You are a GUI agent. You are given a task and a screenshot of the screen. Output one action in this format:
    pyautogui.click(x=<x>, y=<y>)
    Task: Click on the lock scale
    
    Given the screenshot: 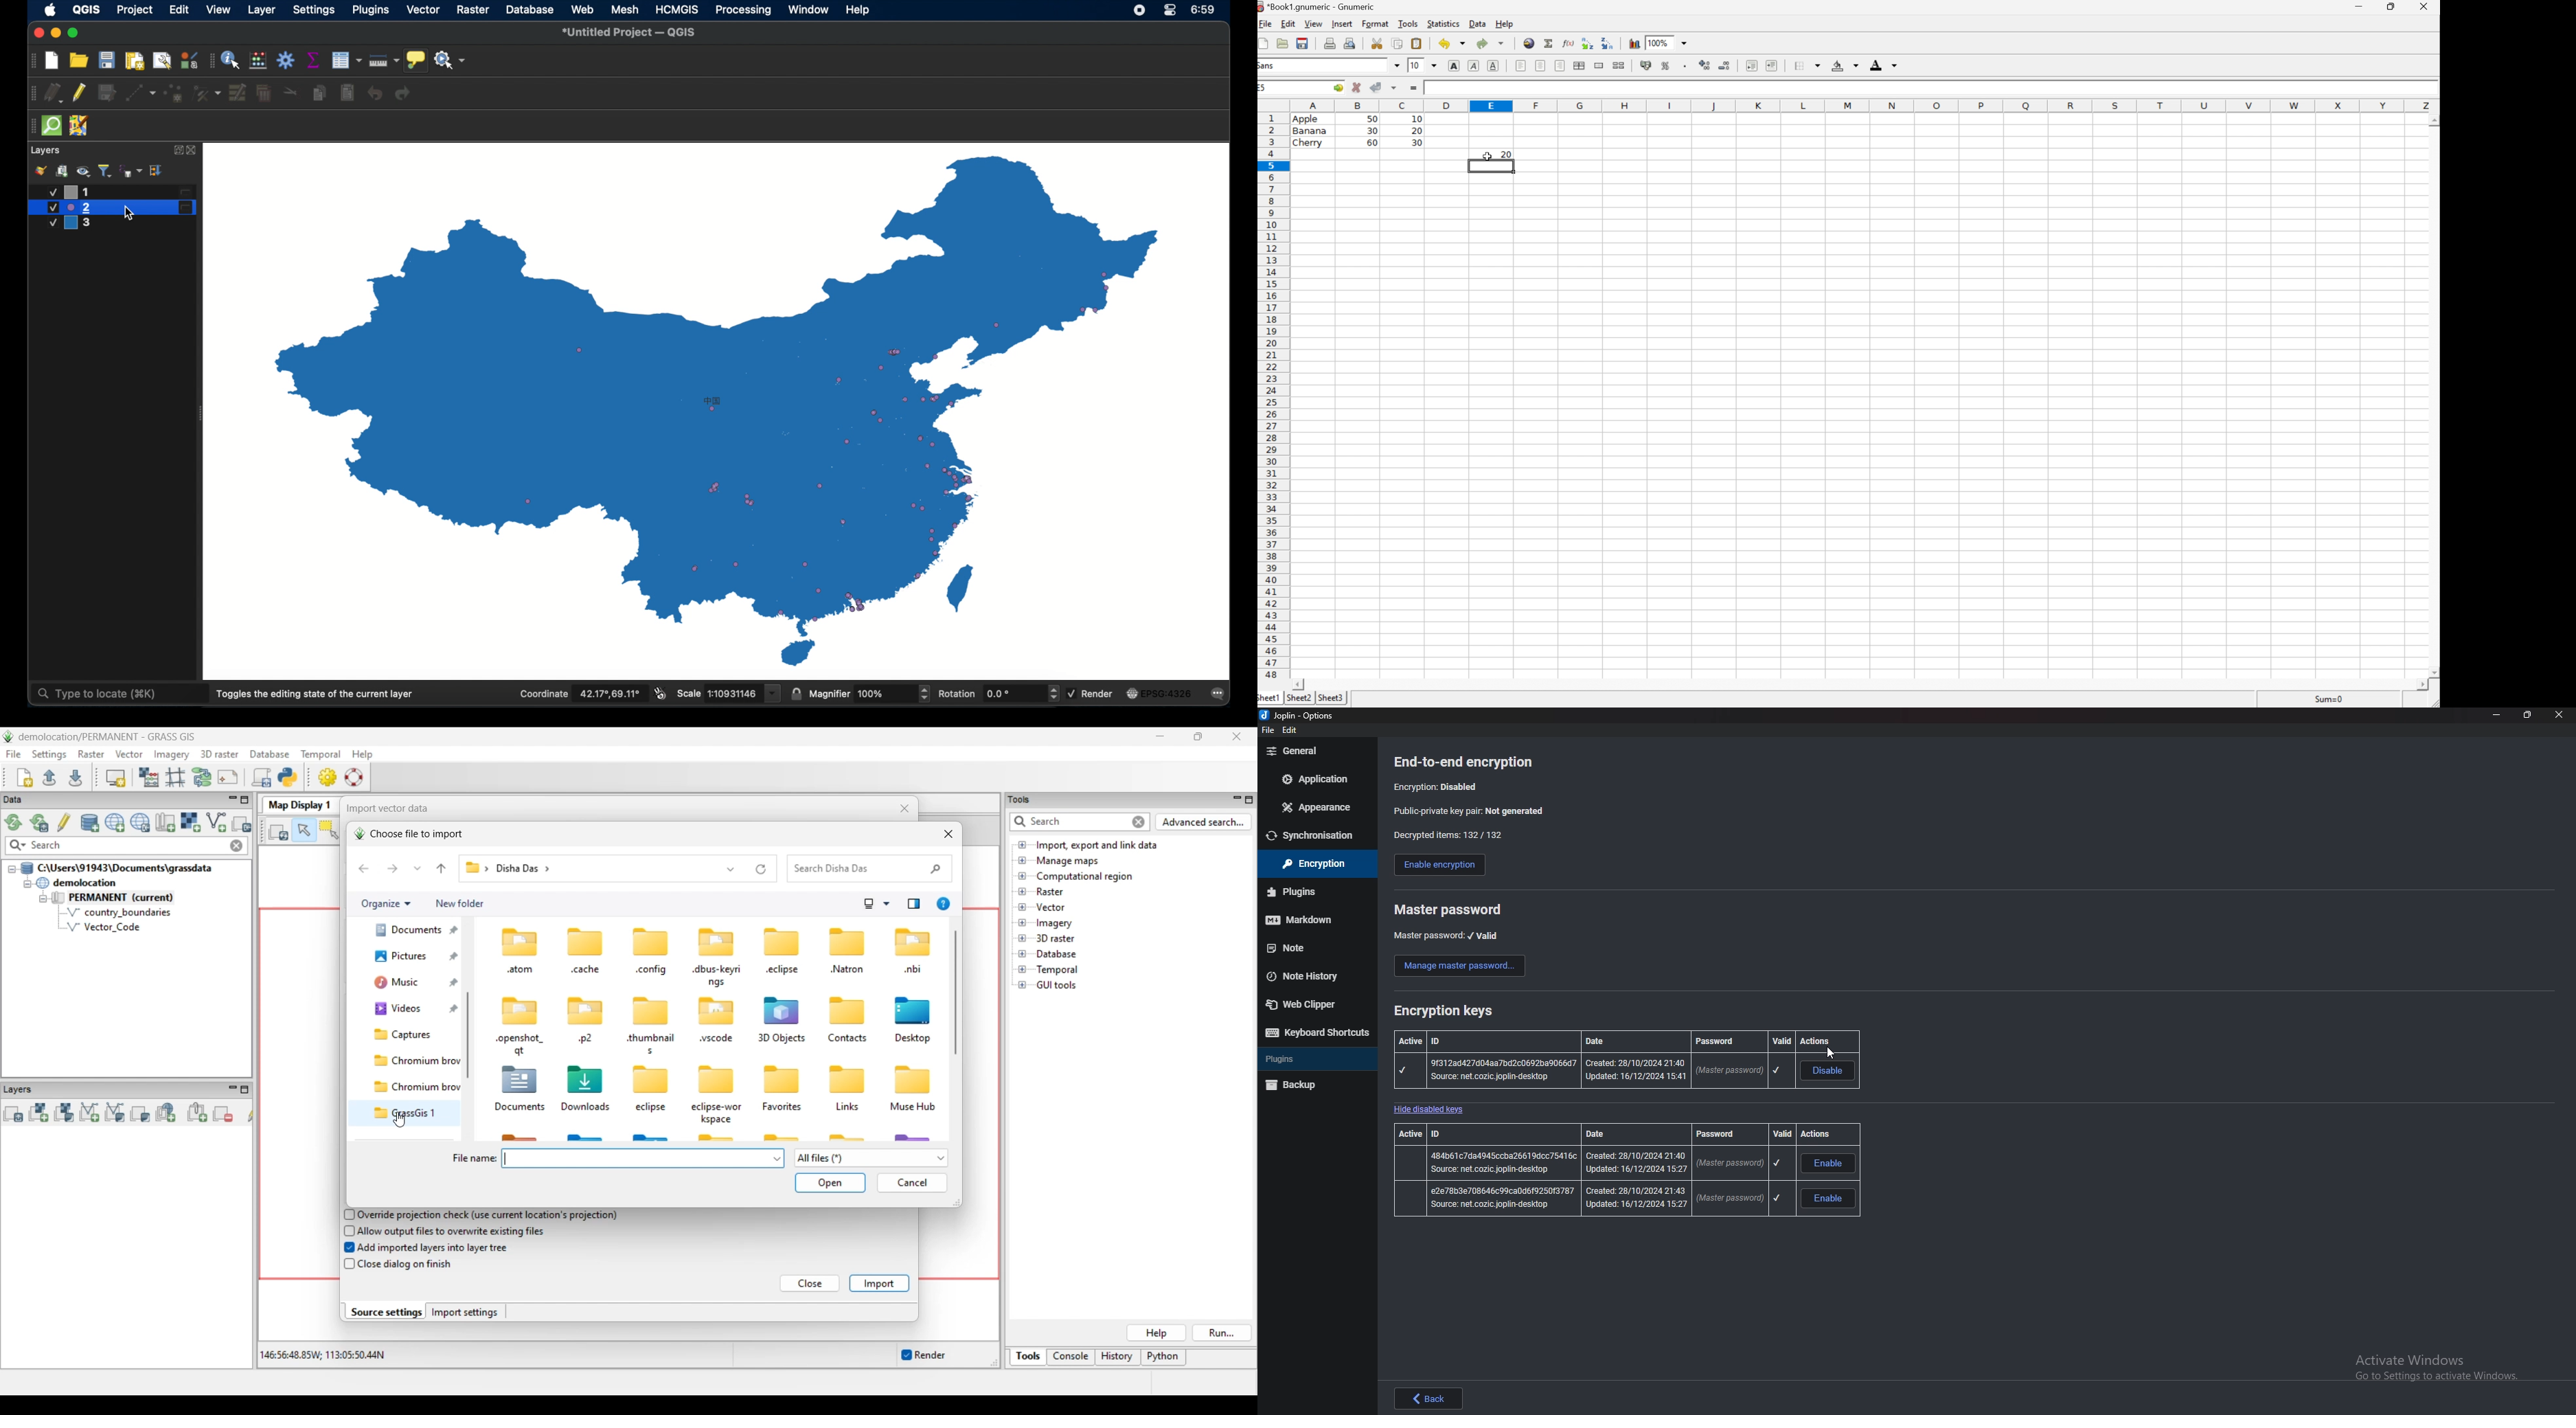 What is the action you would take?
    pyautogui.click(x=796, y=694)
    